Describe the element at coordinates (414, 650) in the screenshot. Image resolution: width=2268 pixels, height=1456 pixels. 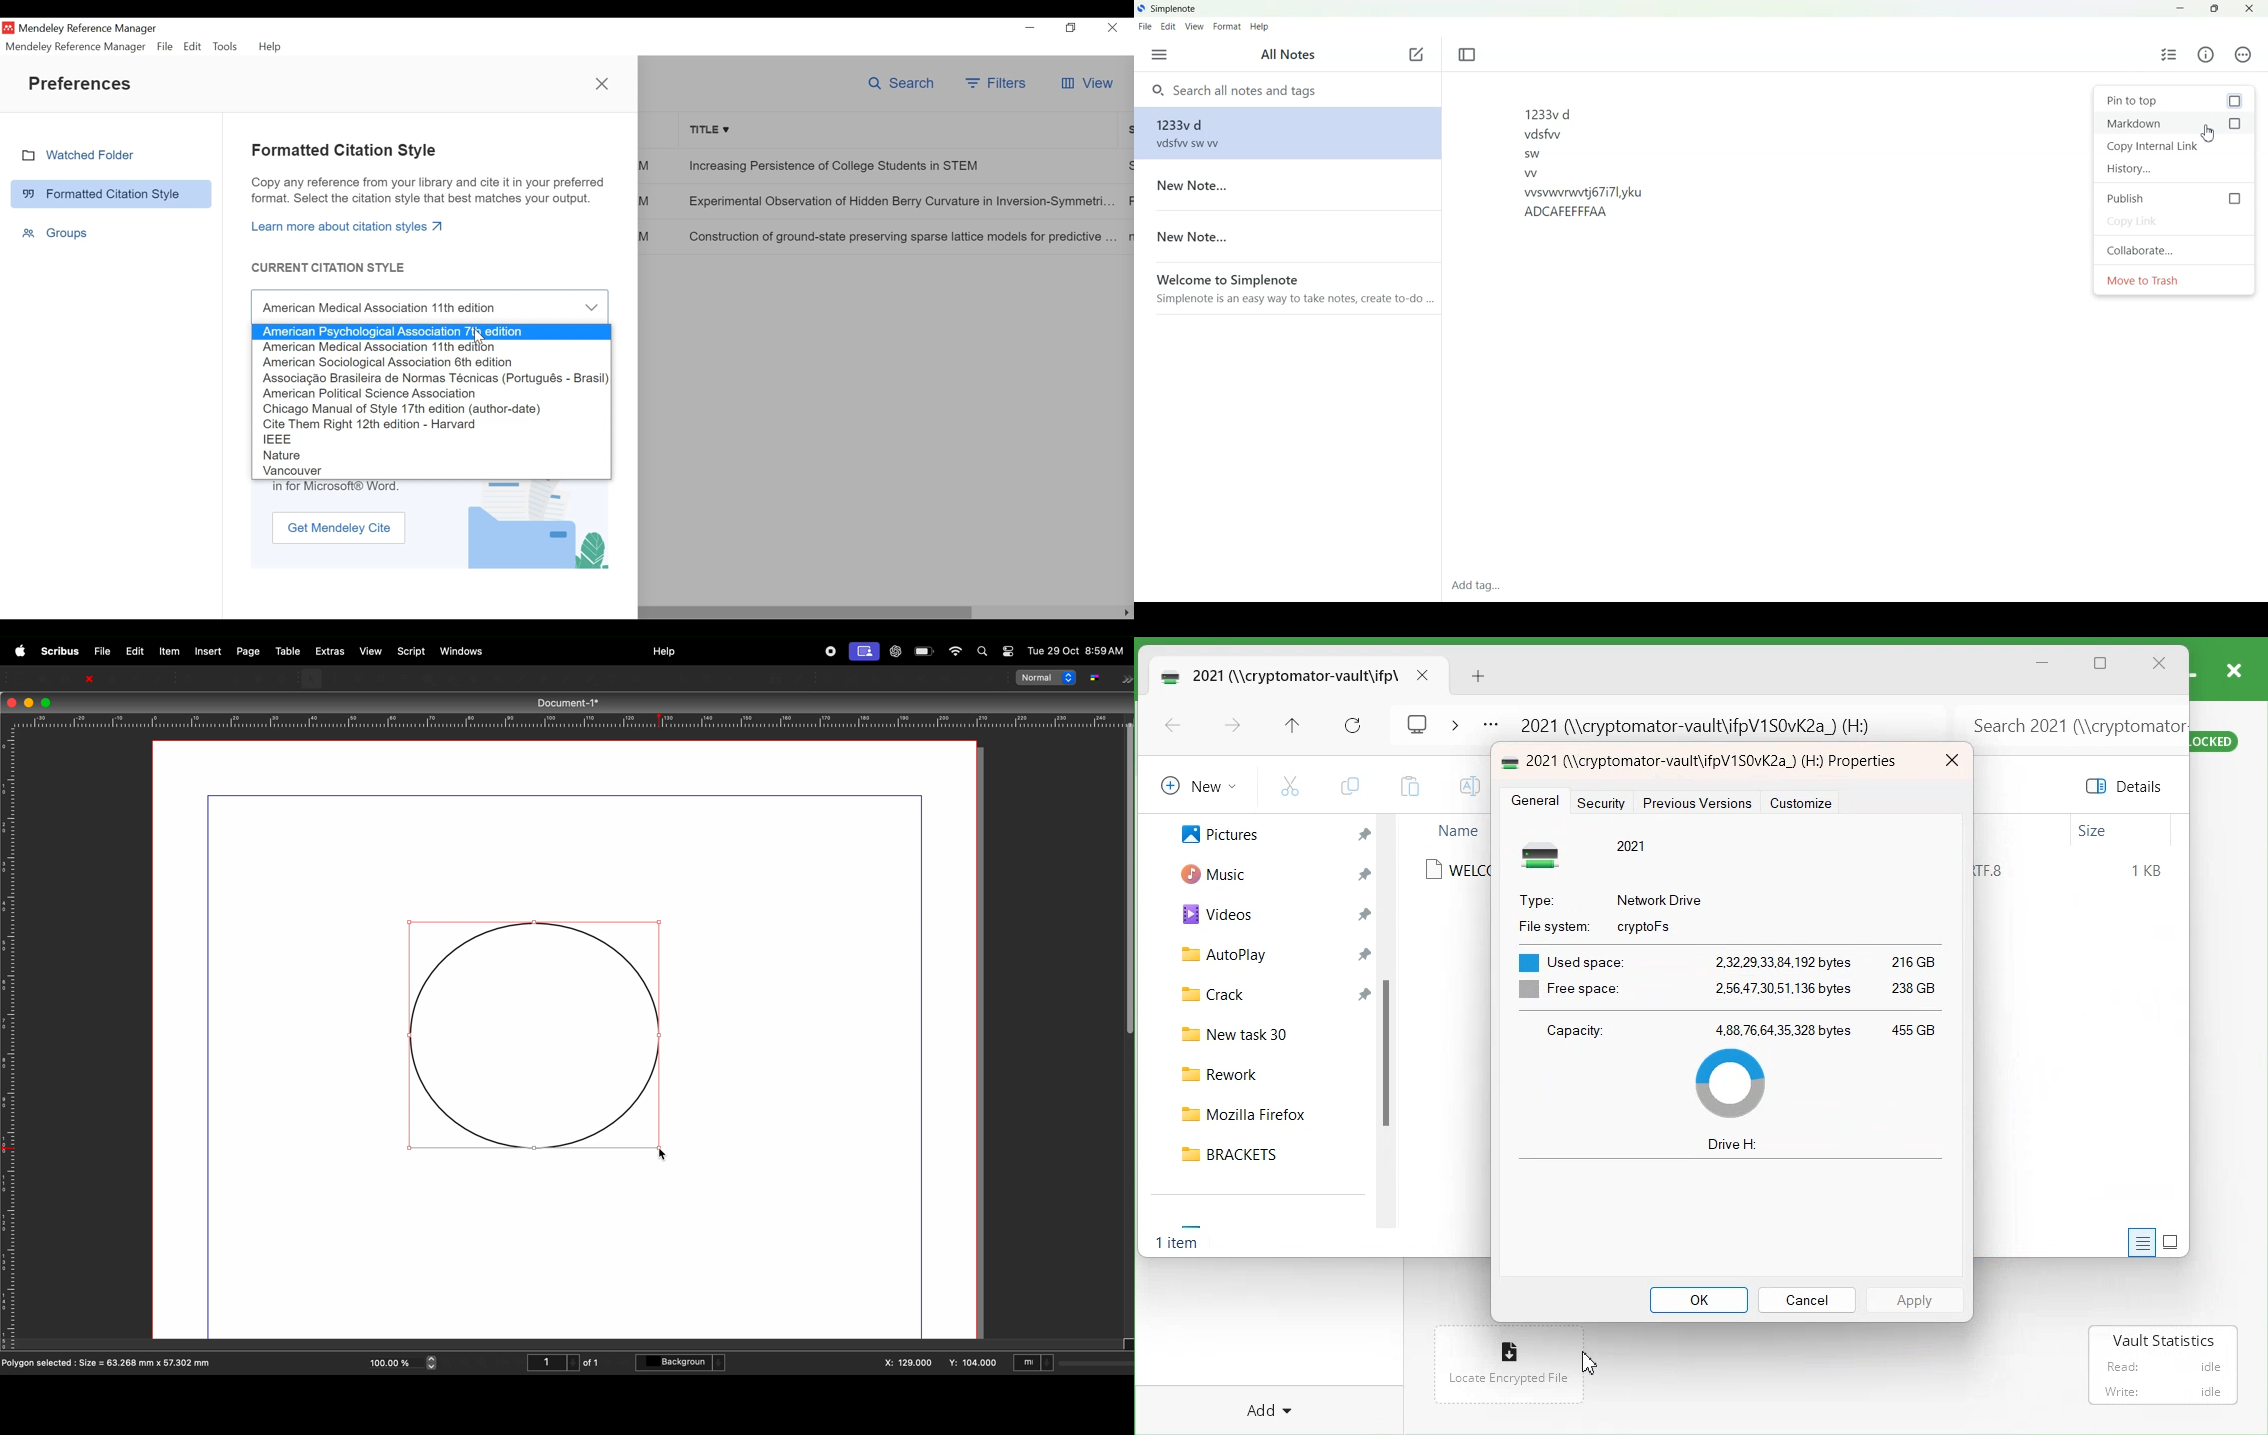
I see `script` at that location.